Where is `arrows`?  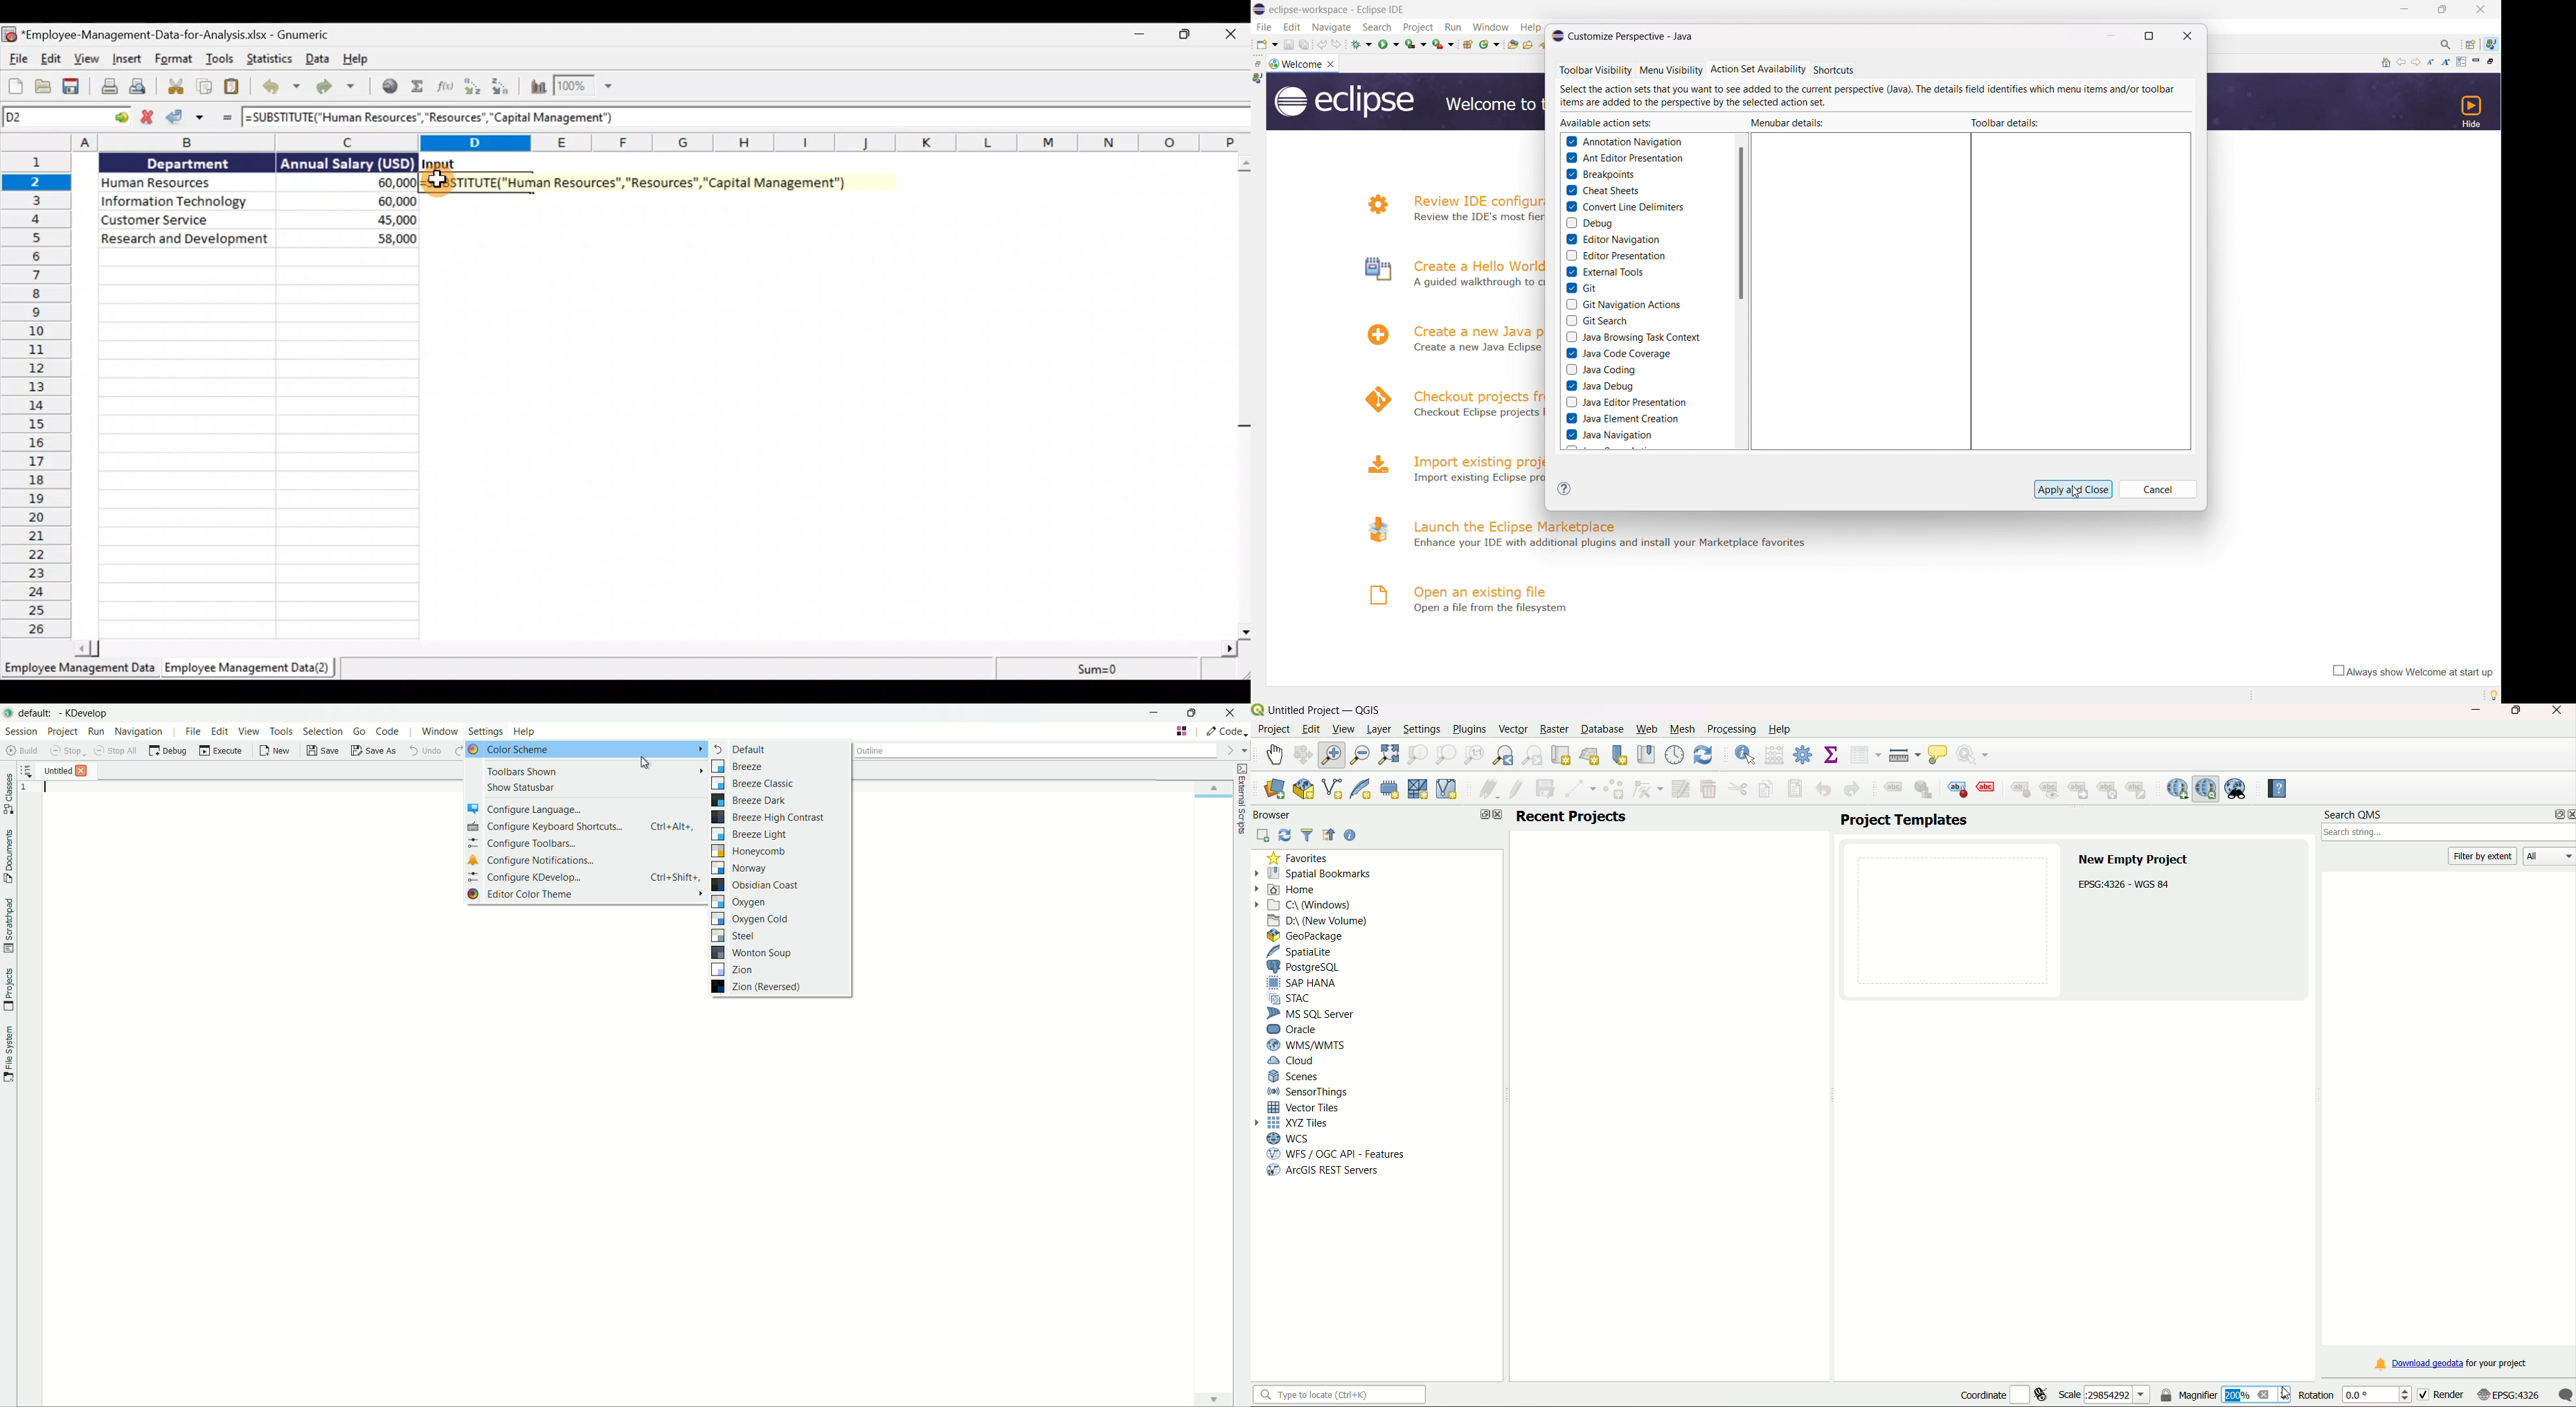
arrows is located at coordinates (1260, 888).